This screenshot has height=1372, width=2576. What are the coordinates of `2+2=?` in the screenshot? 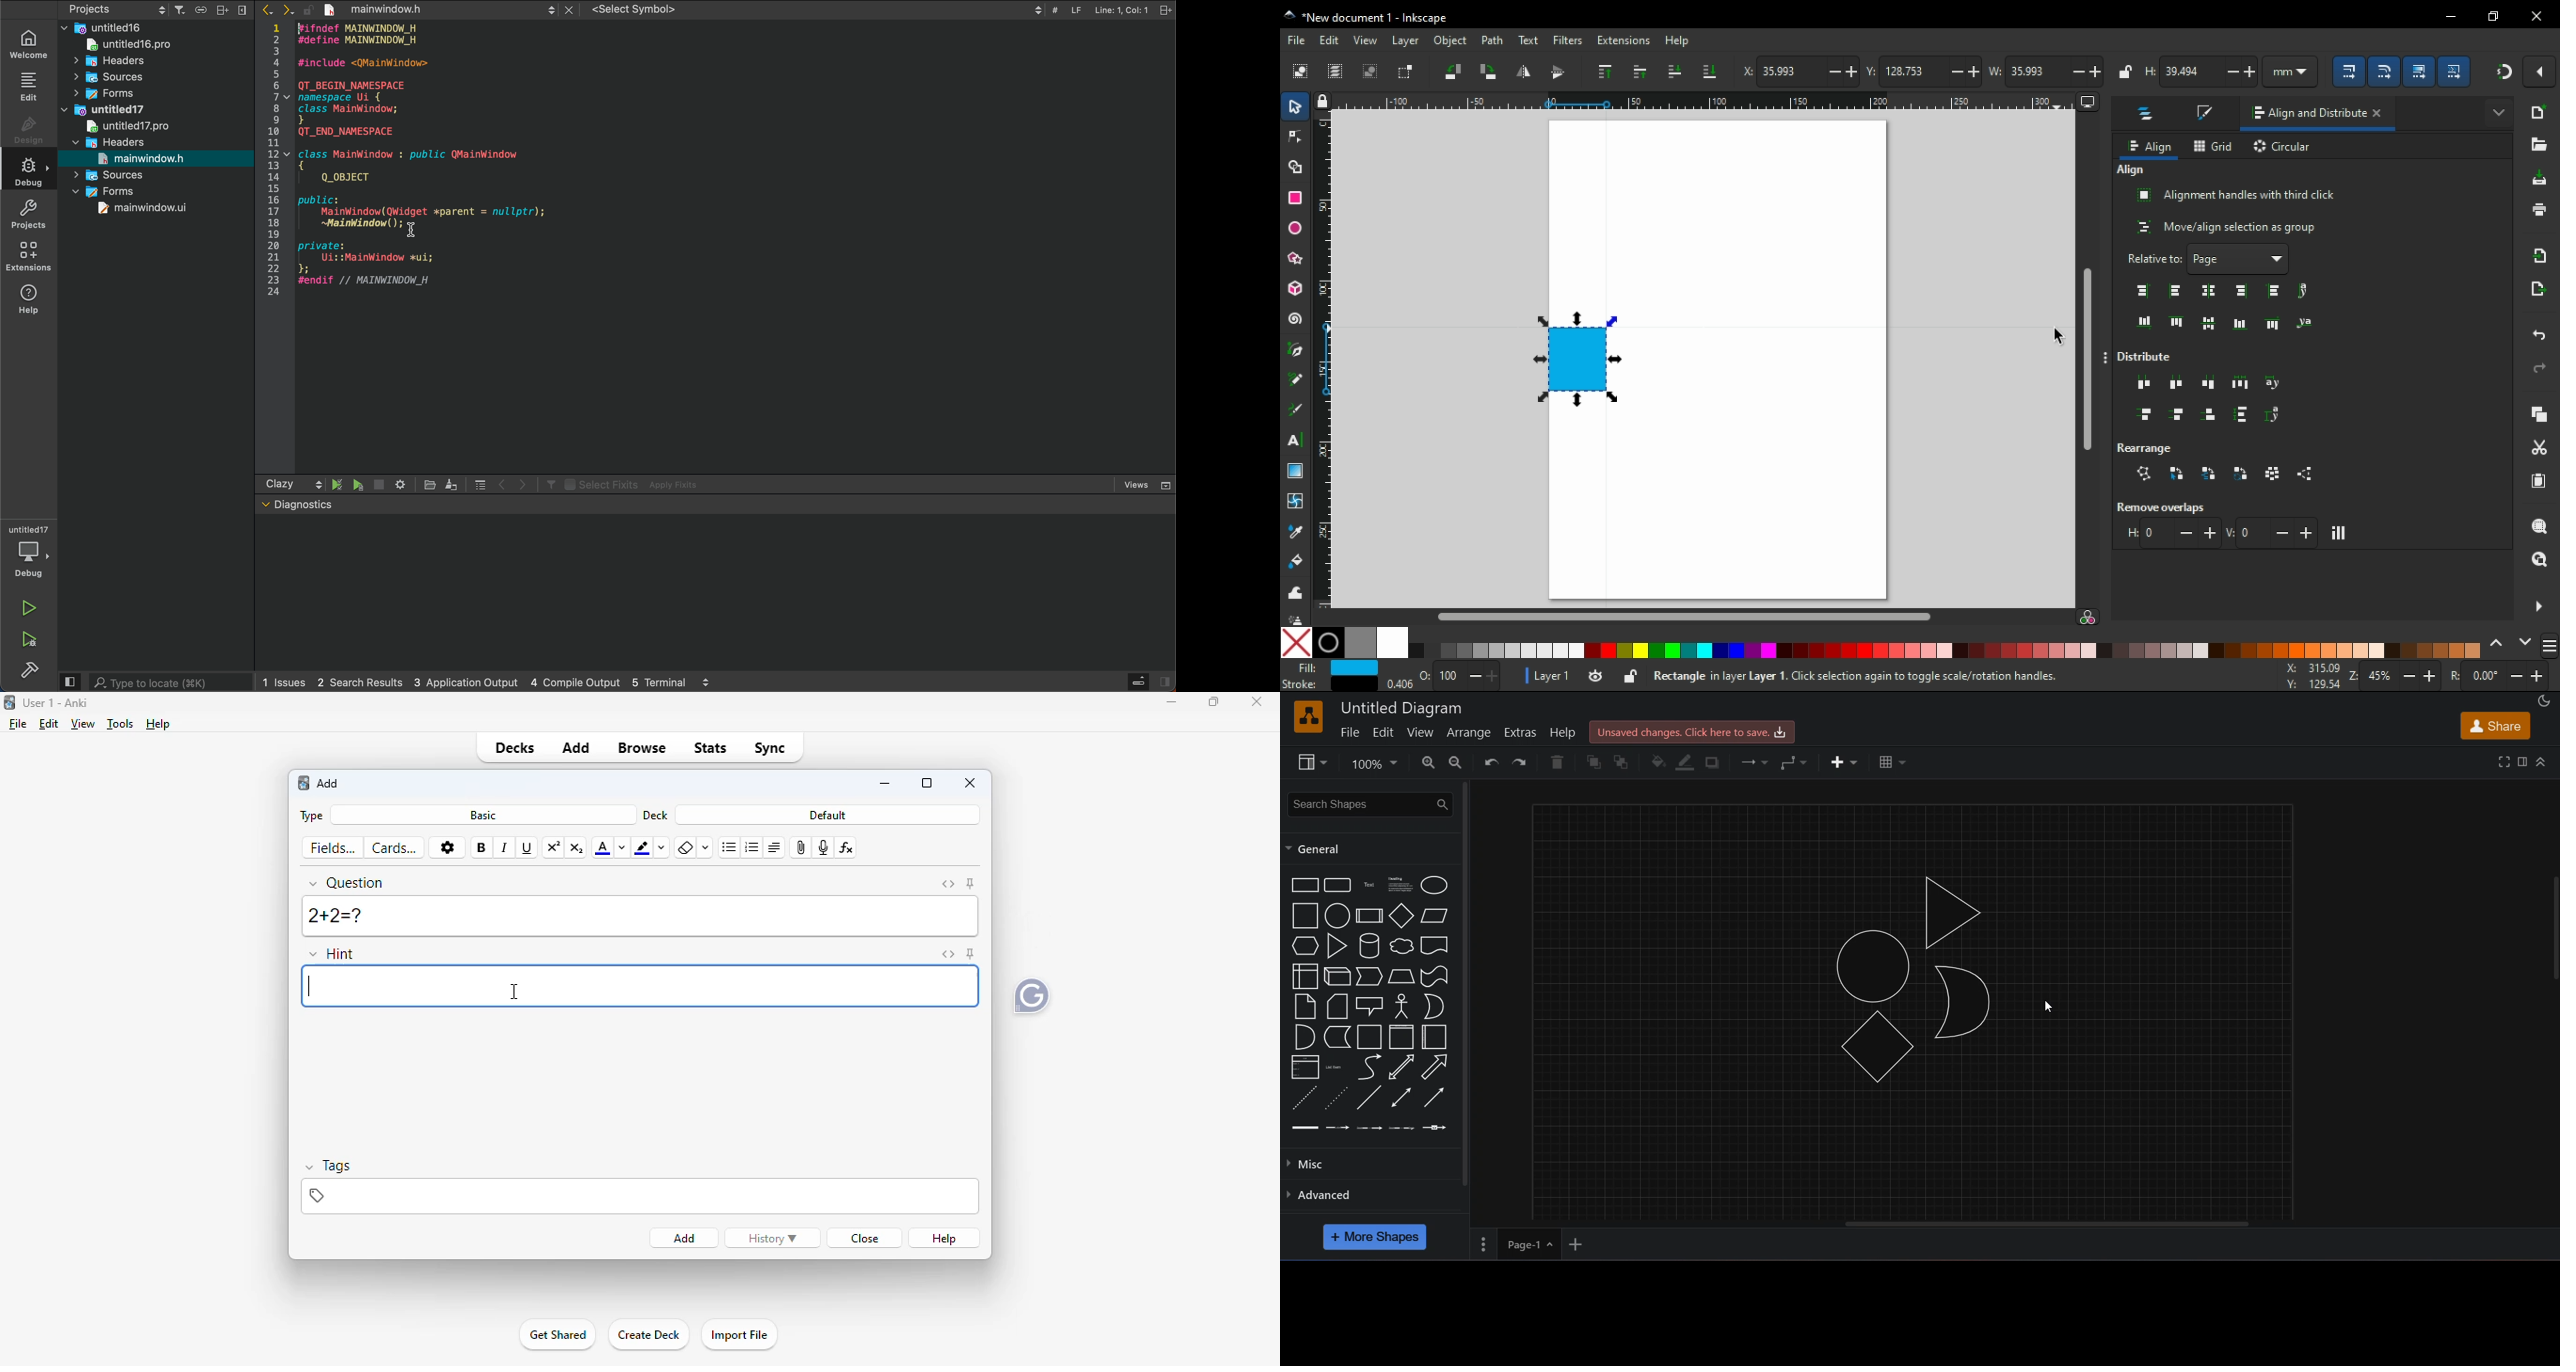 It's located at (641, 916).